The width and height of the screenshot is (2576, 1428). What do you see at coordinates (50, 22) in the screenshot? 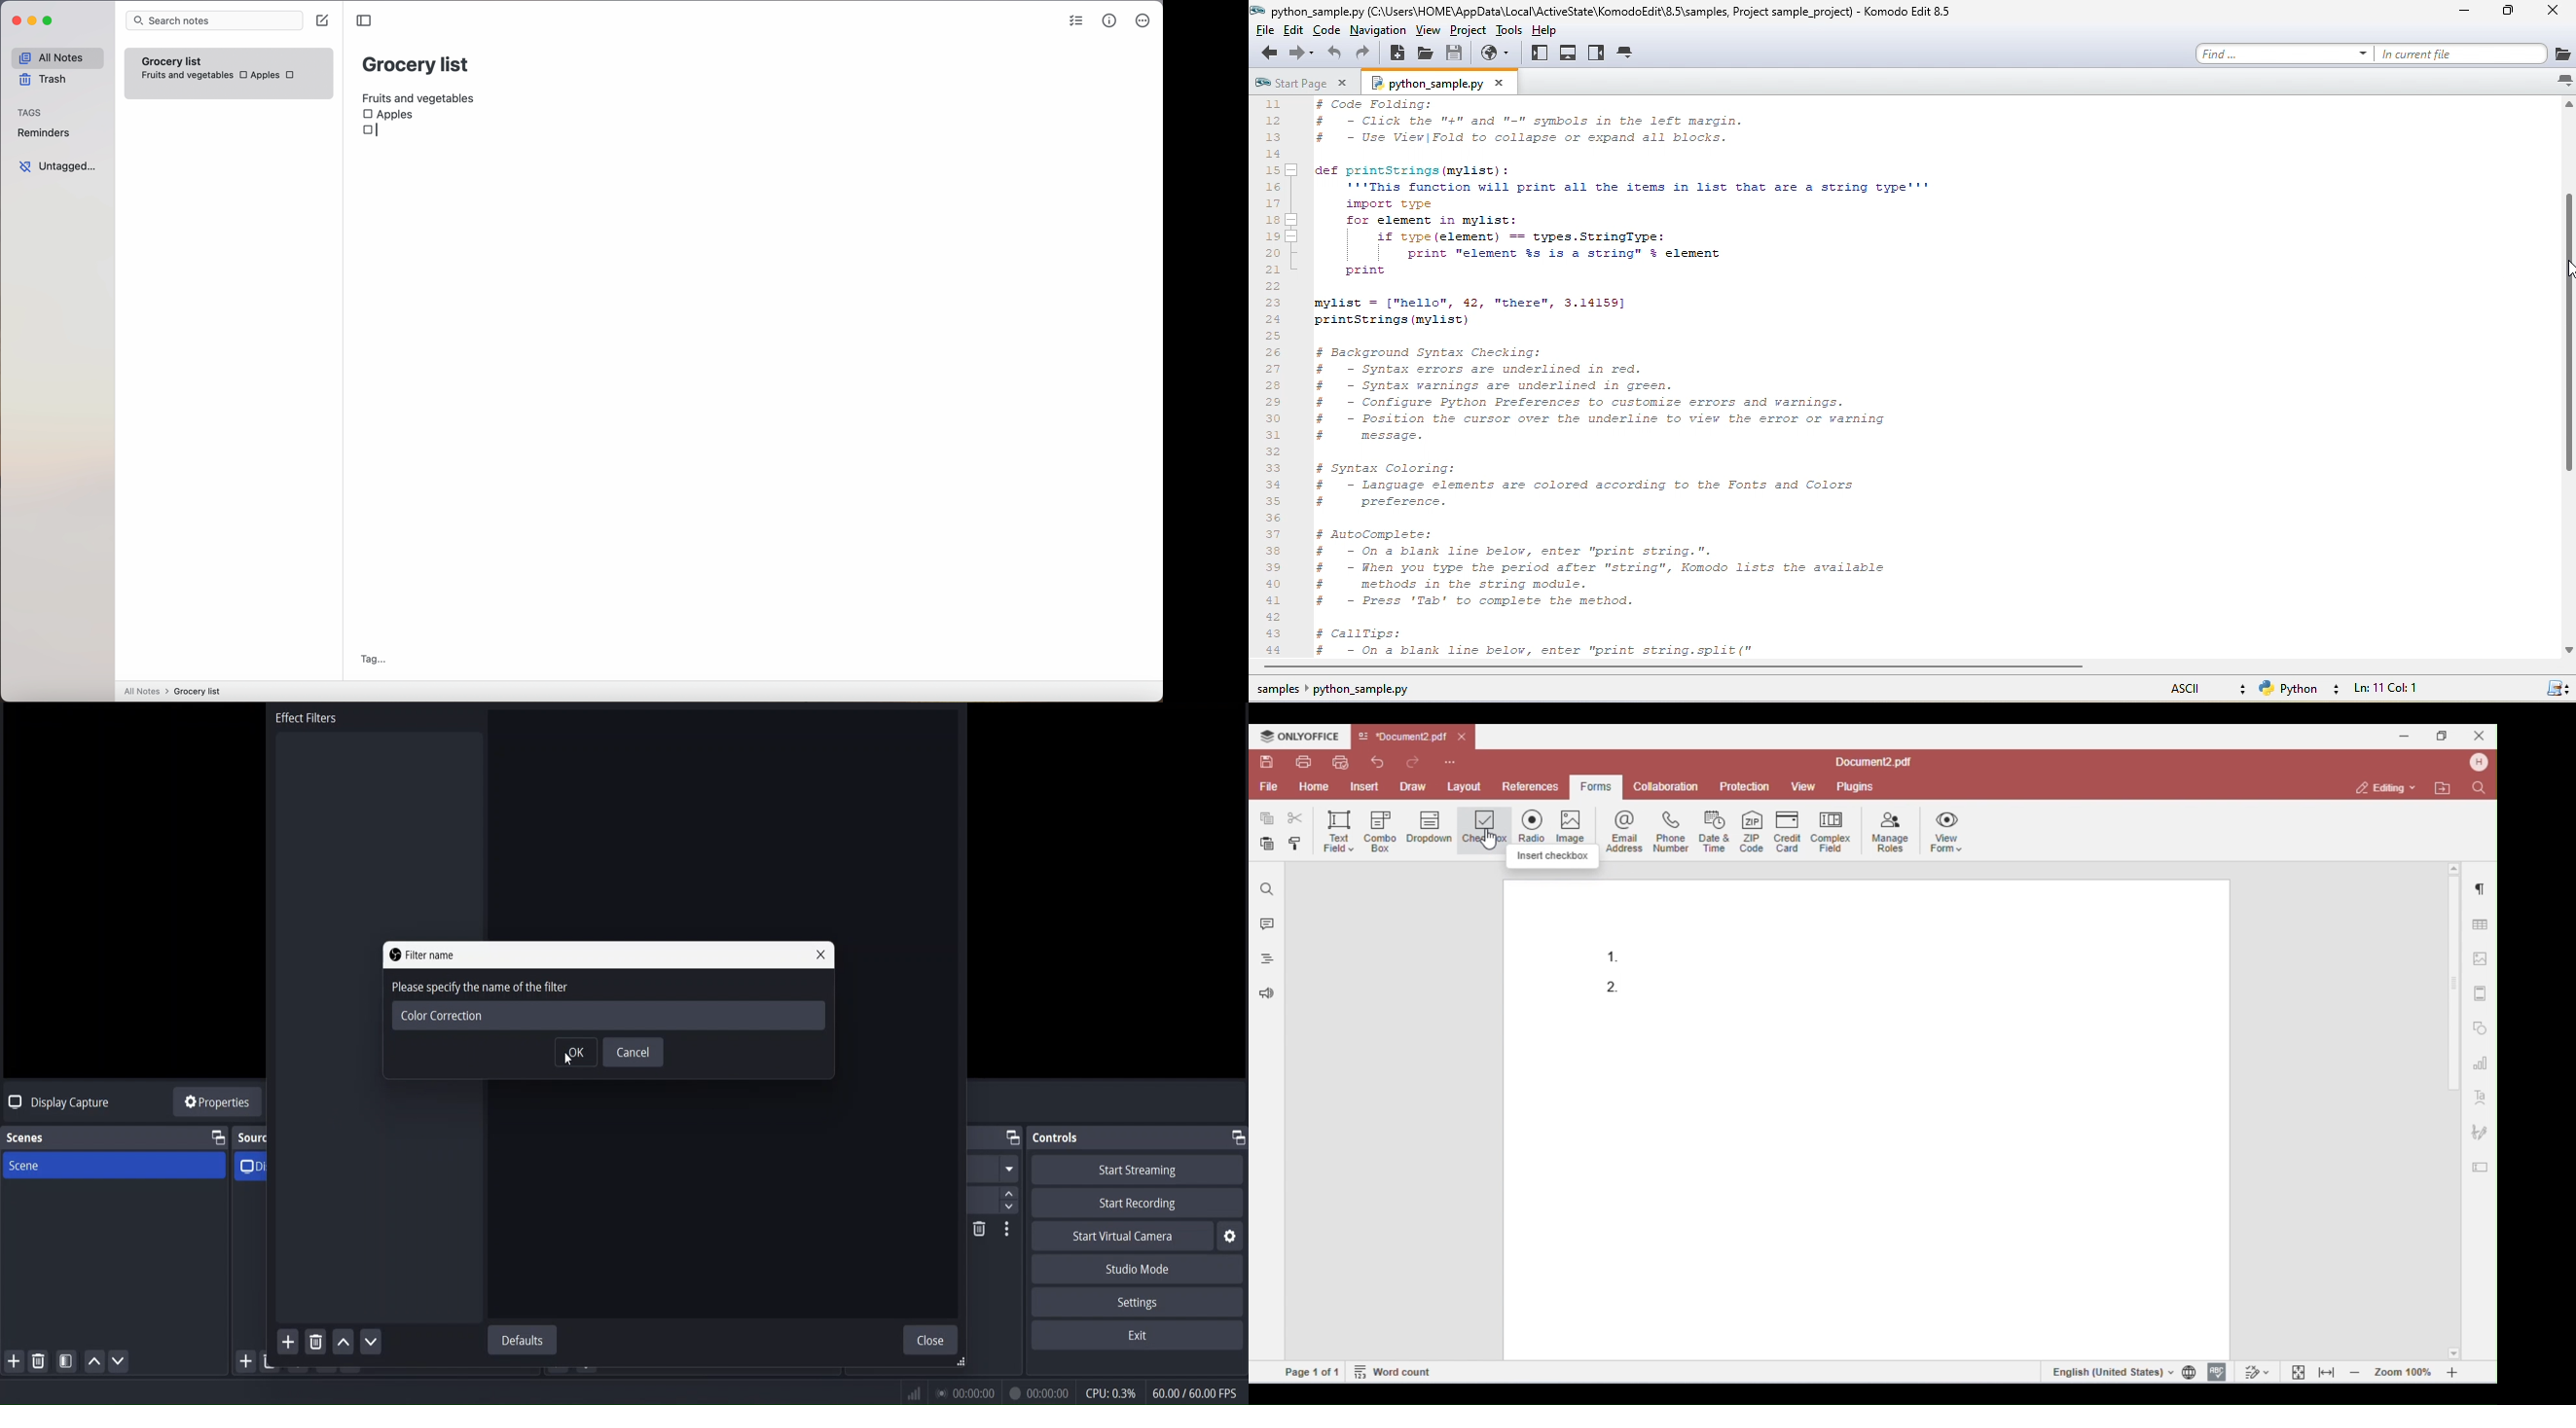
I see `maximize Simplenote` at bounding box center [50, 22].